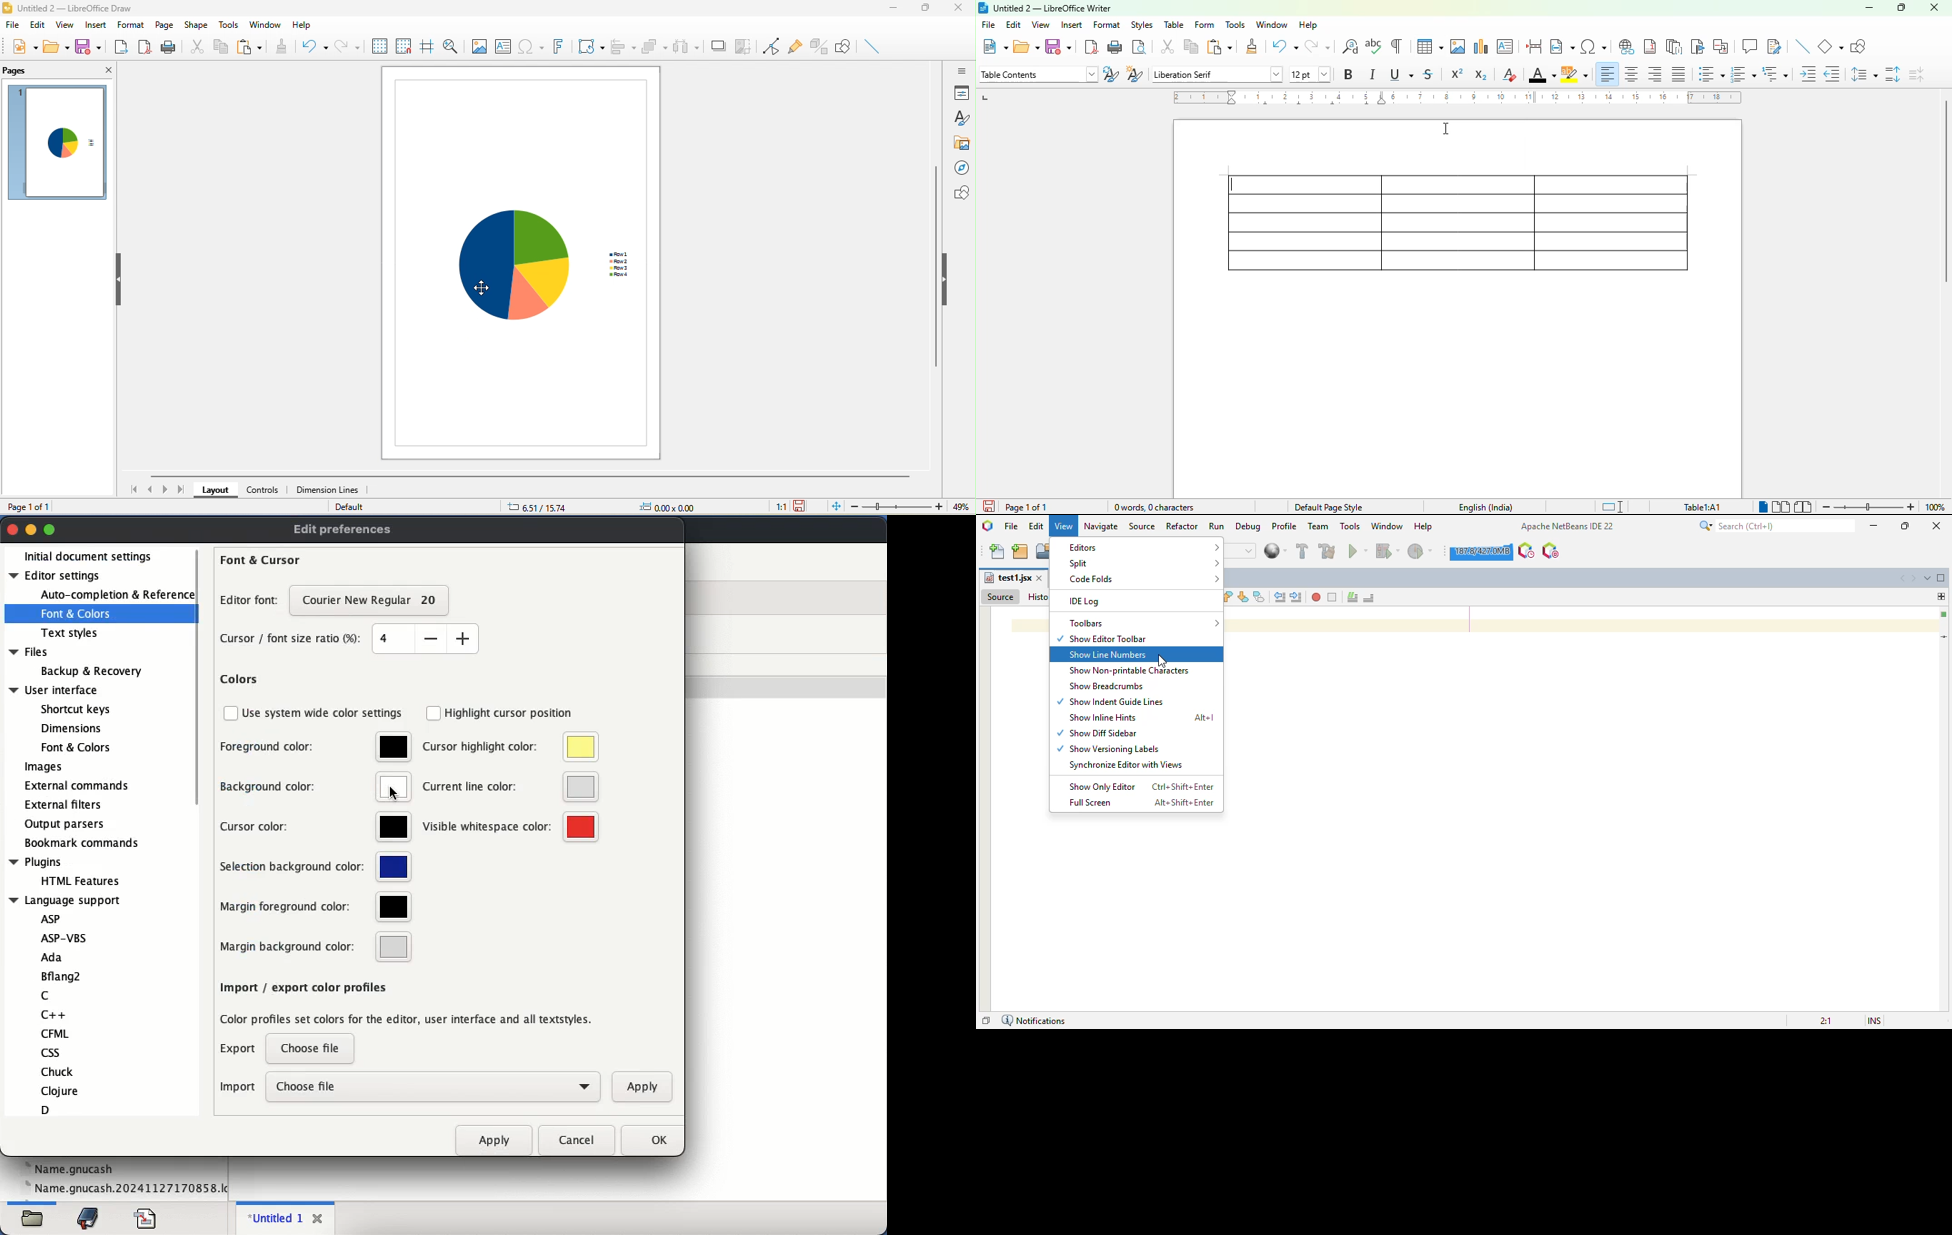 The image size is (1960, 1260). What do you see at coordinates (55, 1070) in the screenshot?
I see `Chuck` at bounding box center [55, 1070].